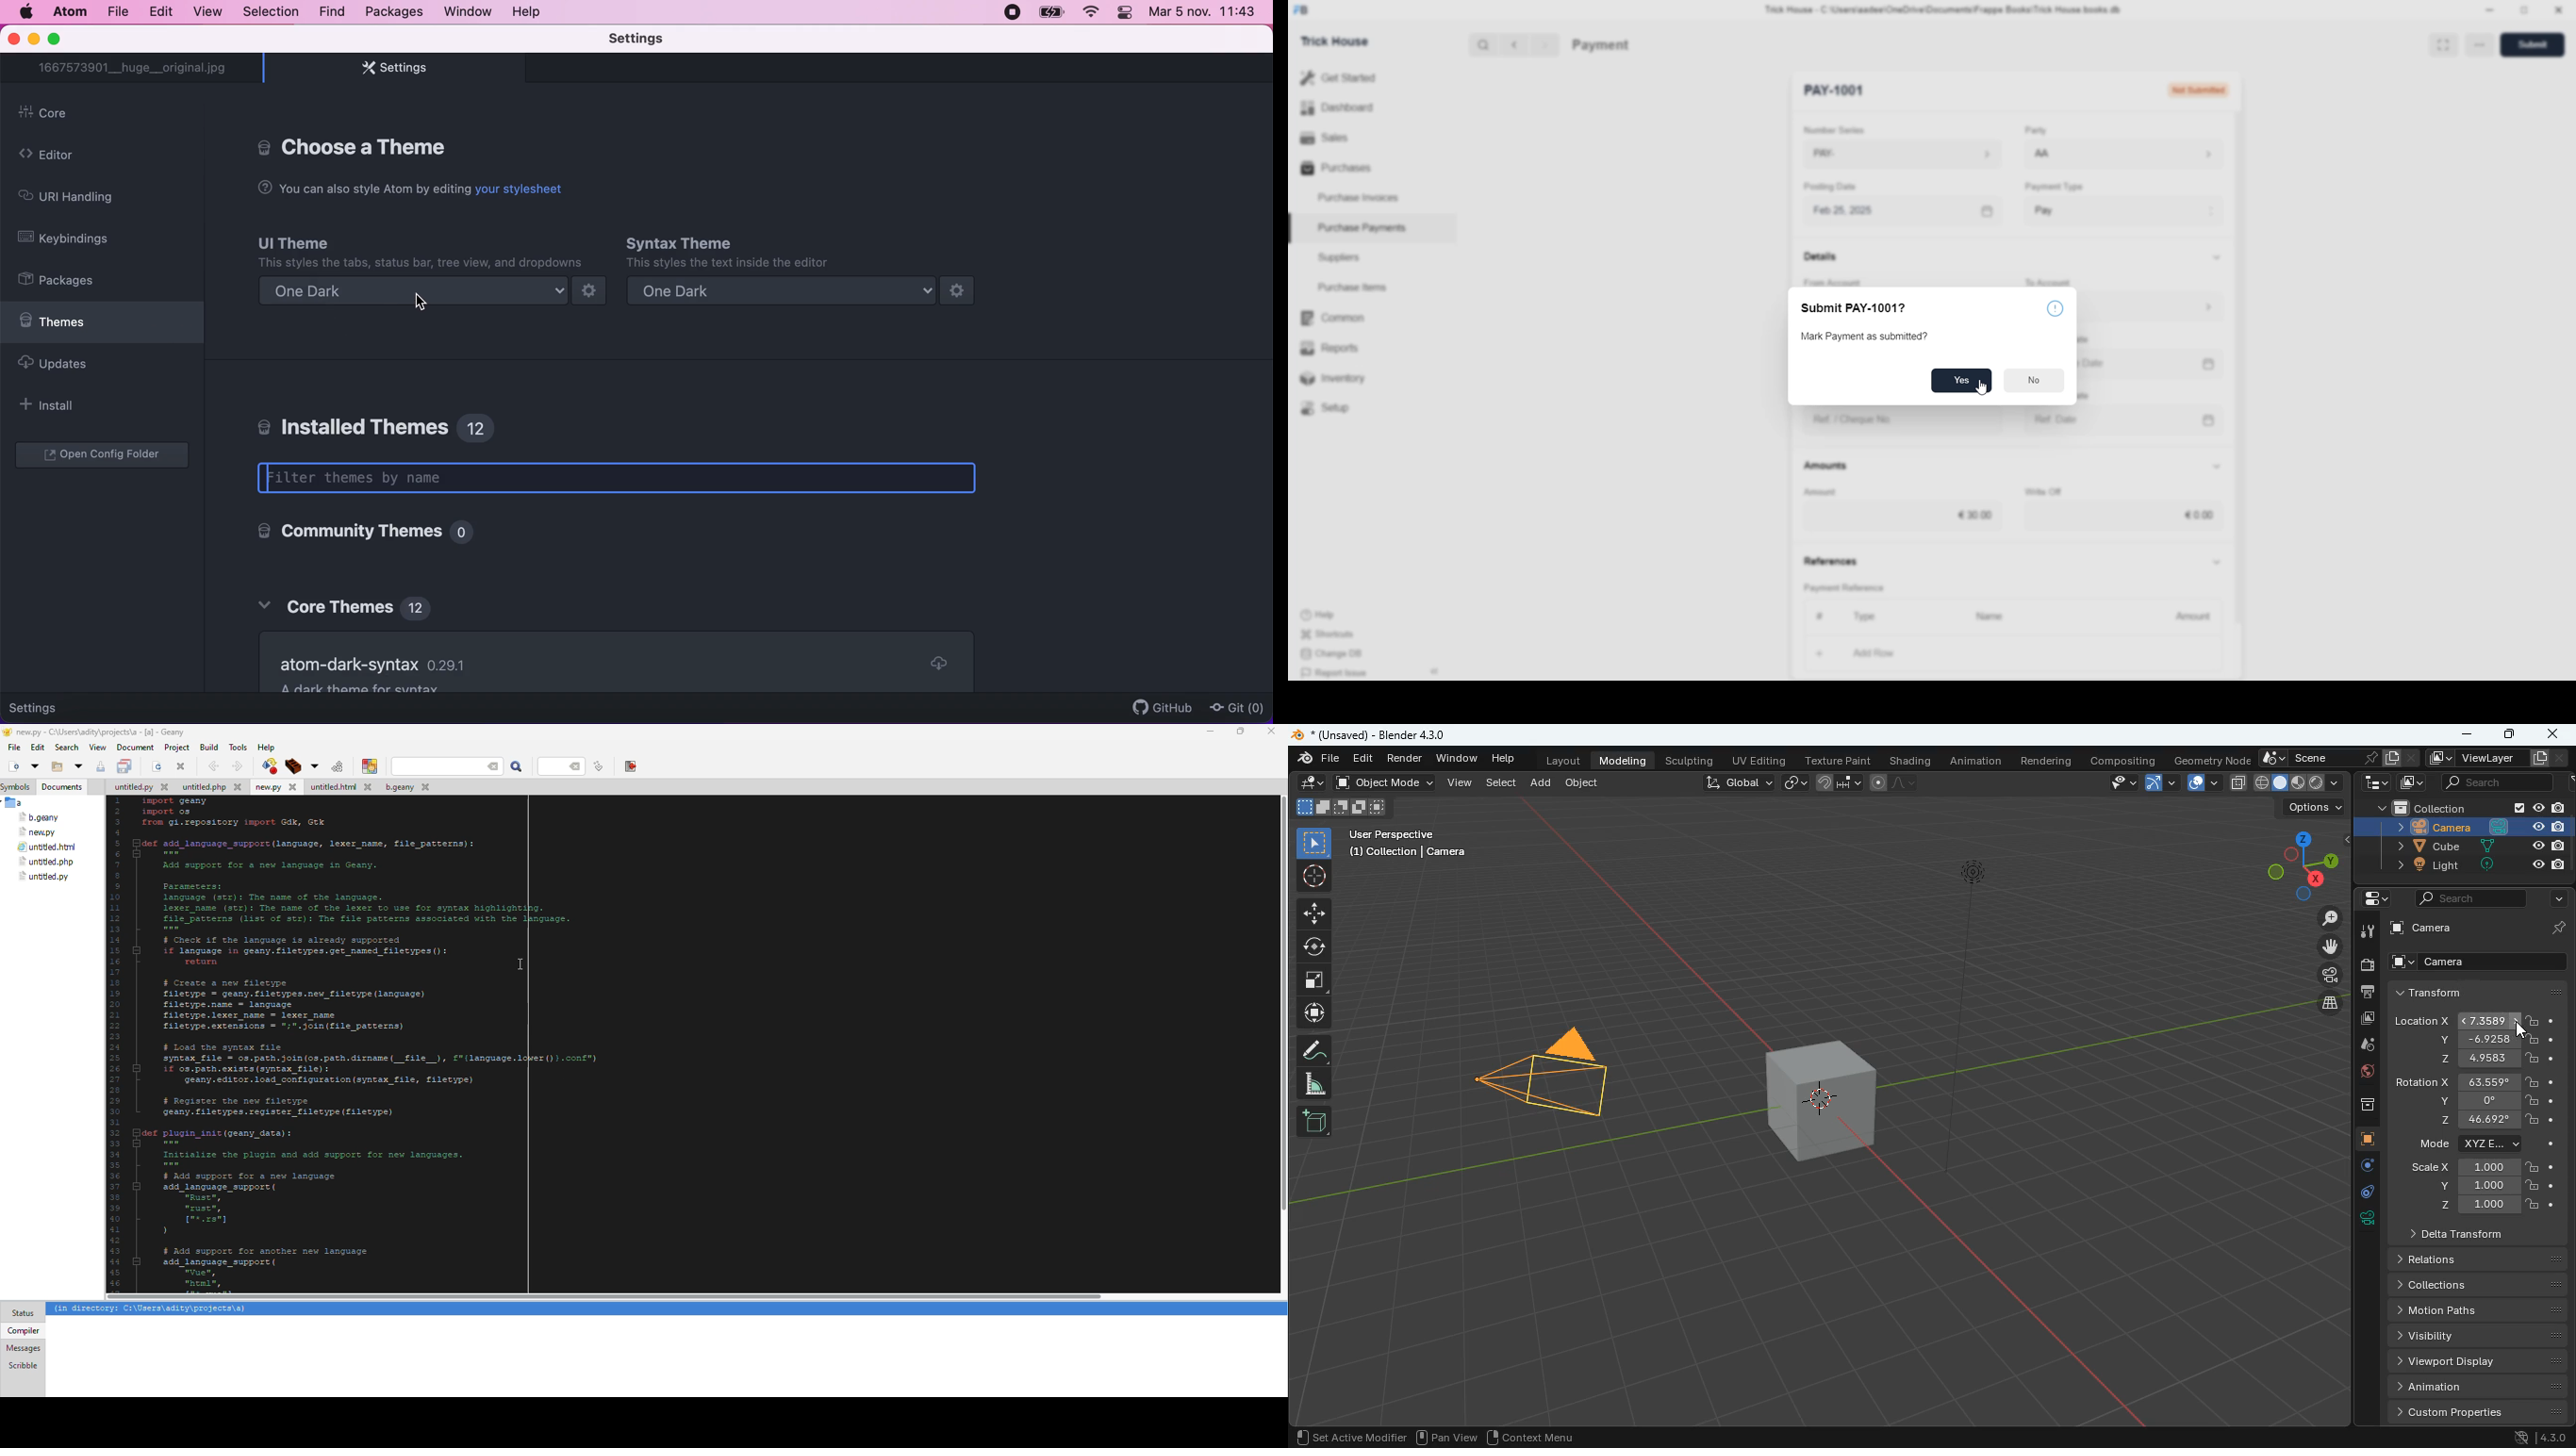  Describe the element at coordinates (1500, 784) in the screenshot. I see `select` at that location.